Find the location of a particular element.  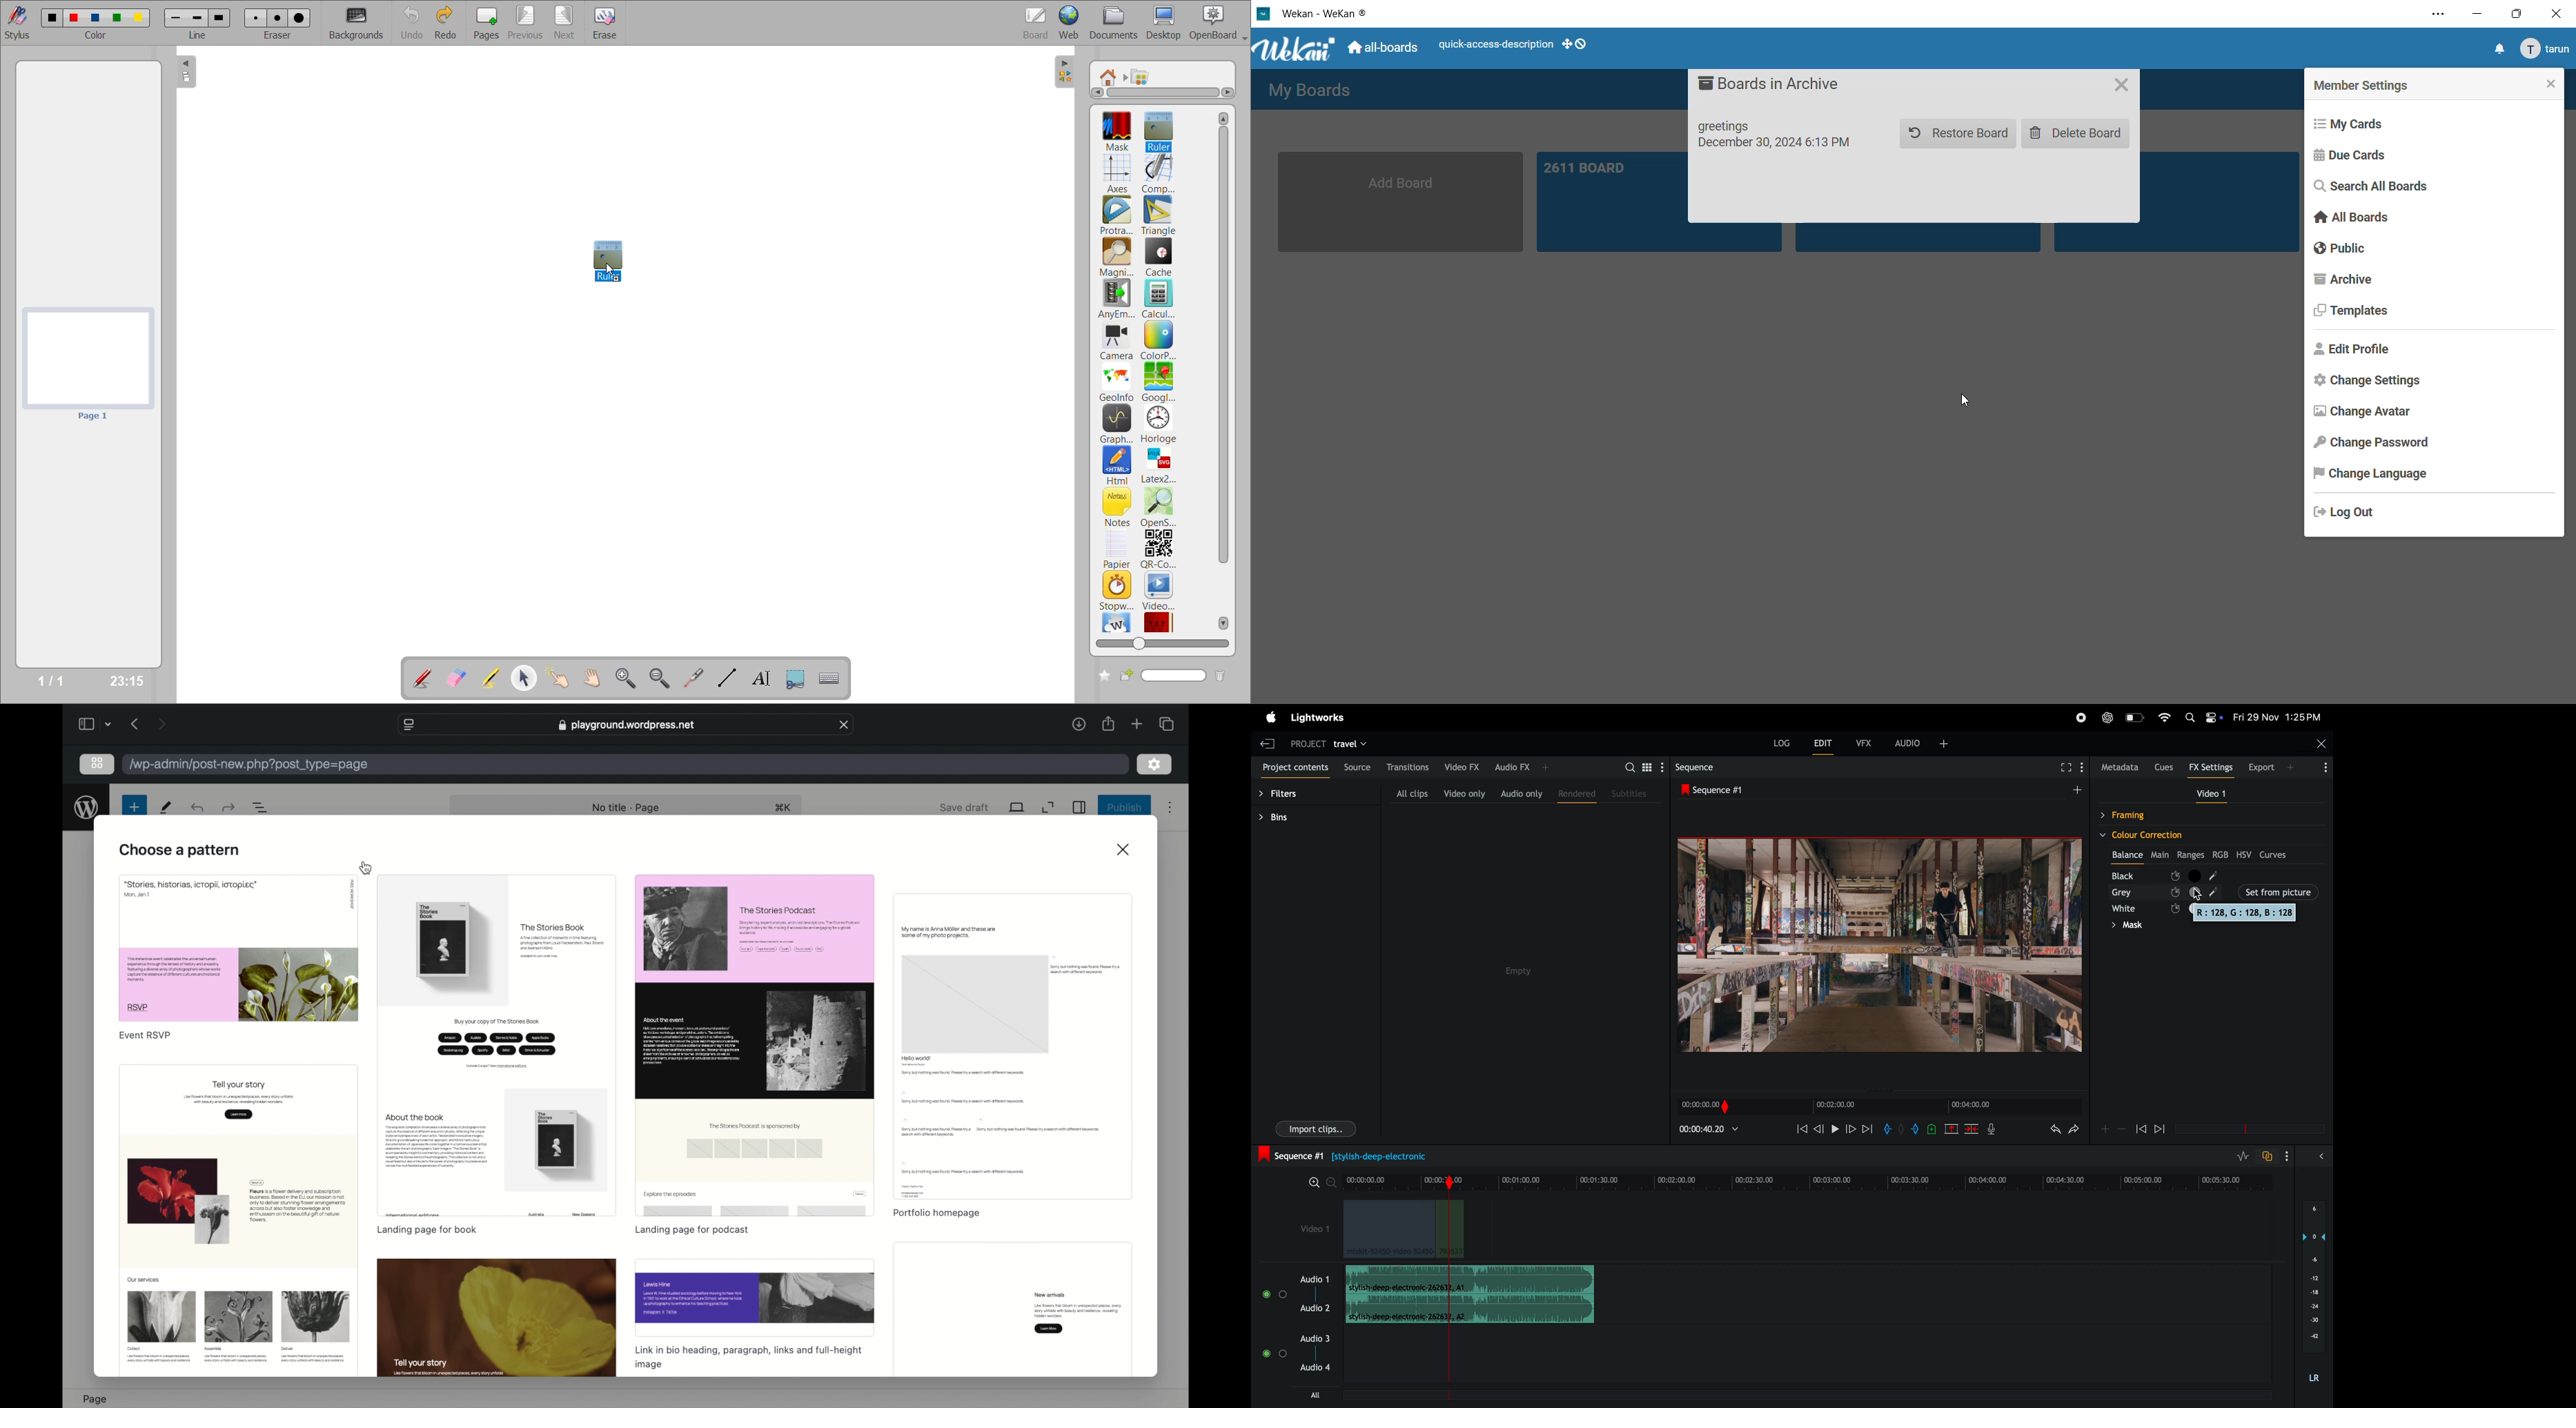

publish is located at coordinates (1125, 807).